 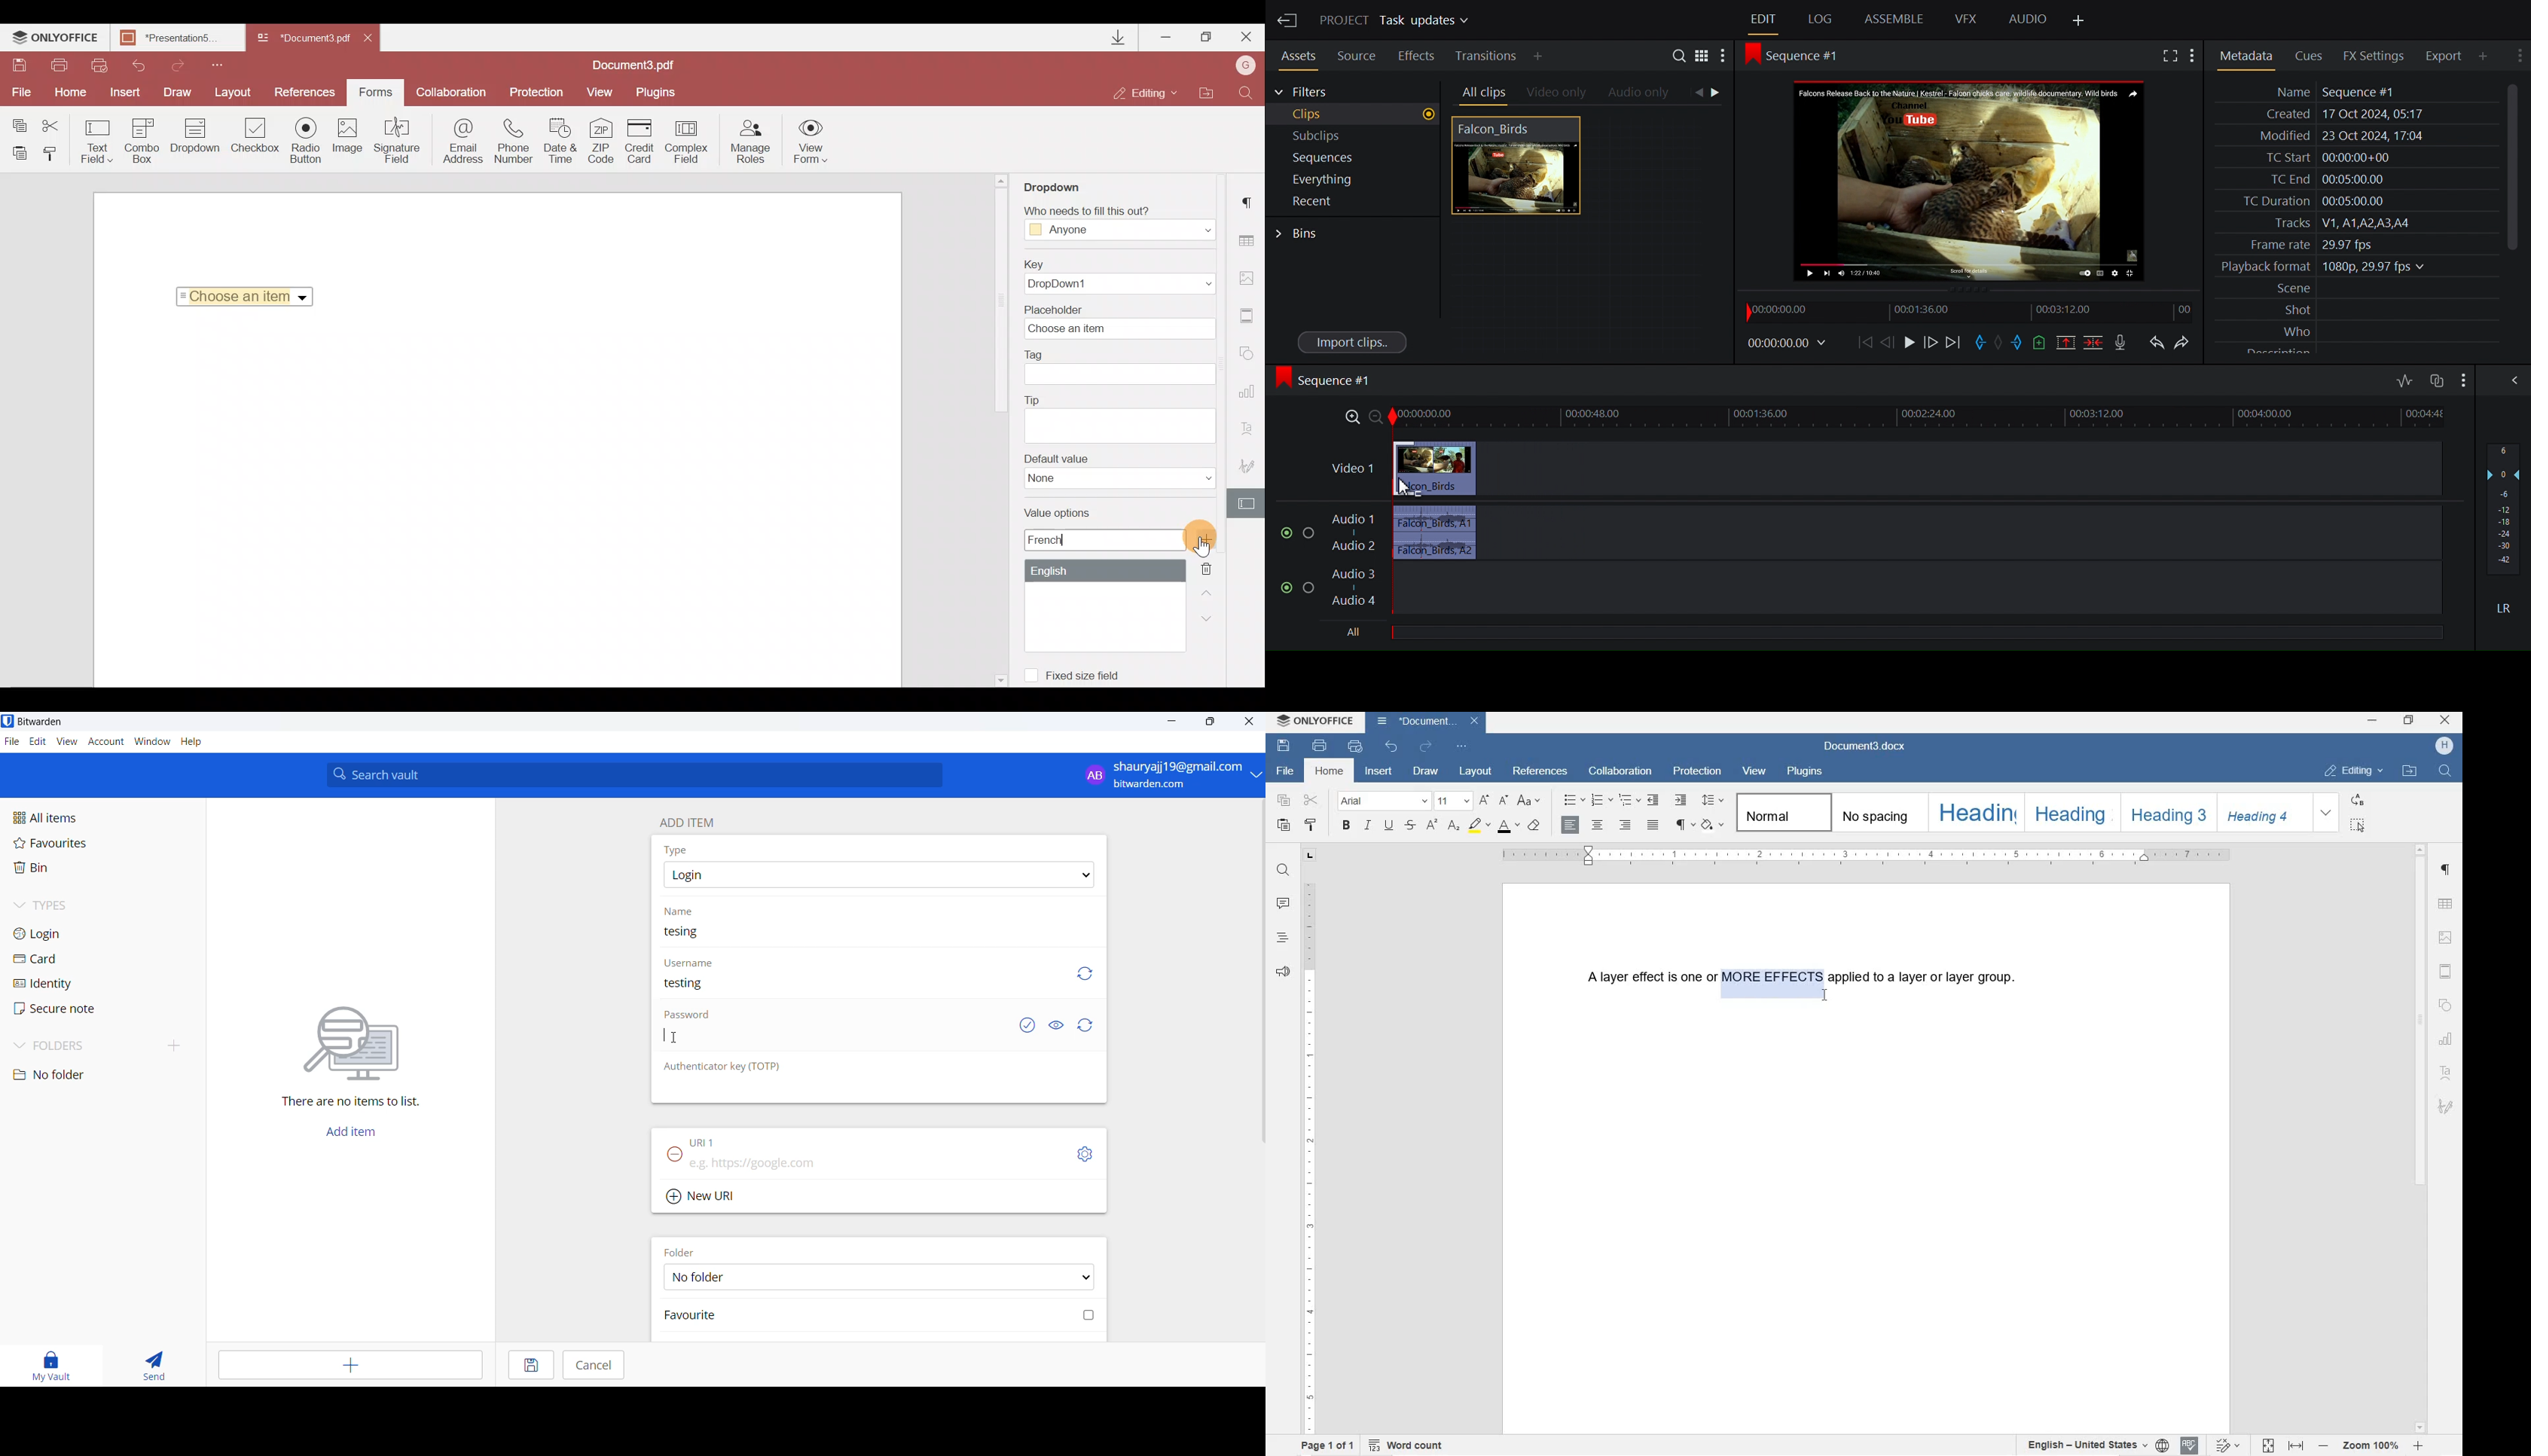 What do you see at coordinates (1250, 275) in the screenshot?
I see `Image settings` at bounding box center [1250, 275].